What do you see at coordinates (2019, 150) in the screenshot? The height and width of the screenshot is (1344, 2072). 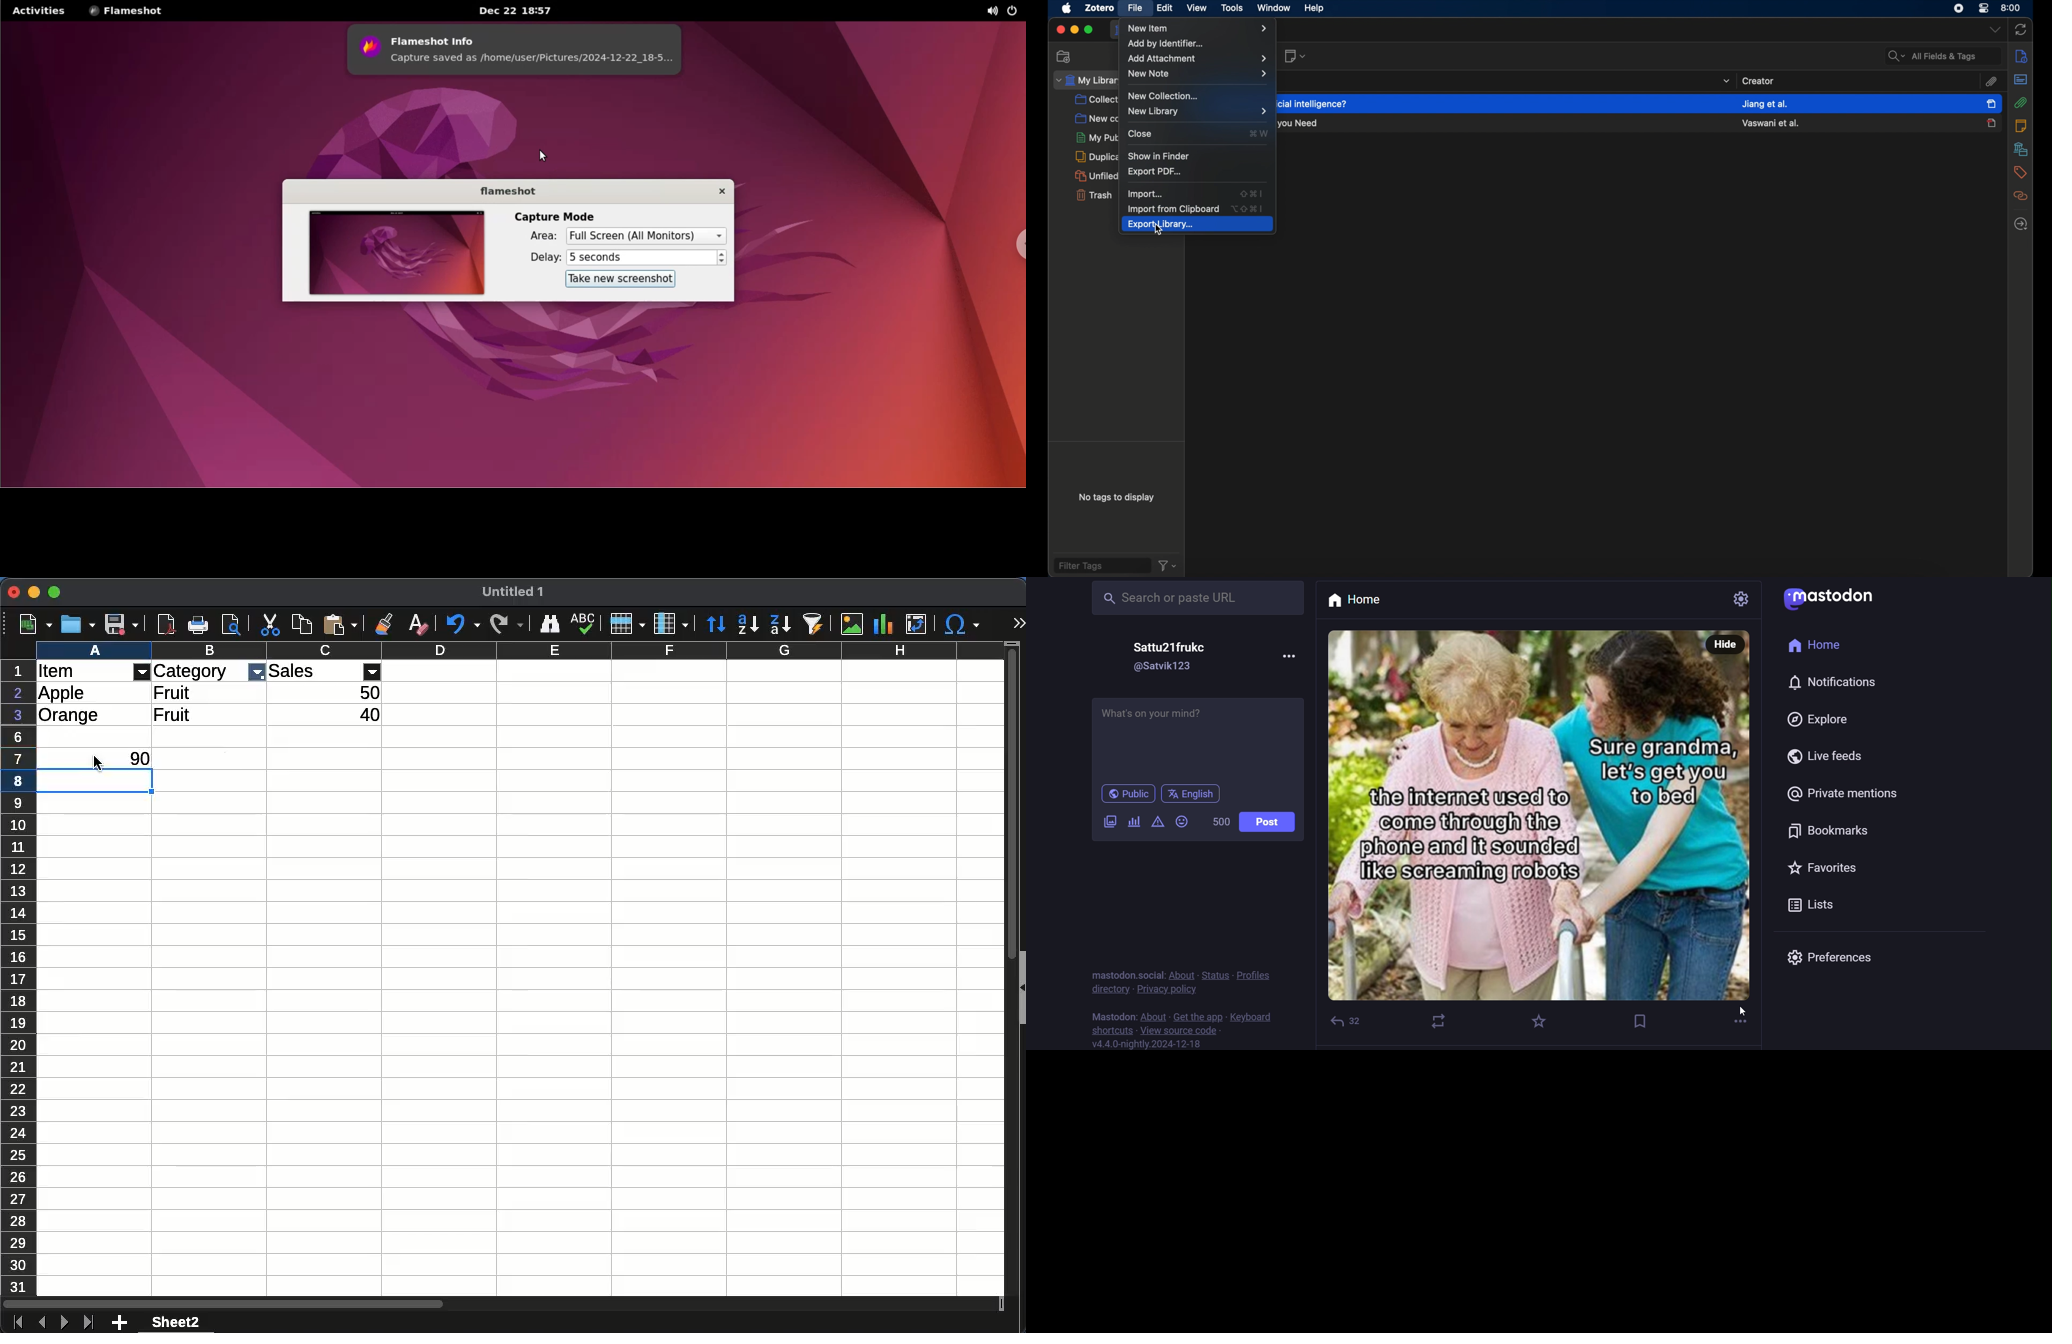 I see `libraries and collections` at bounding box center [2019, 150].